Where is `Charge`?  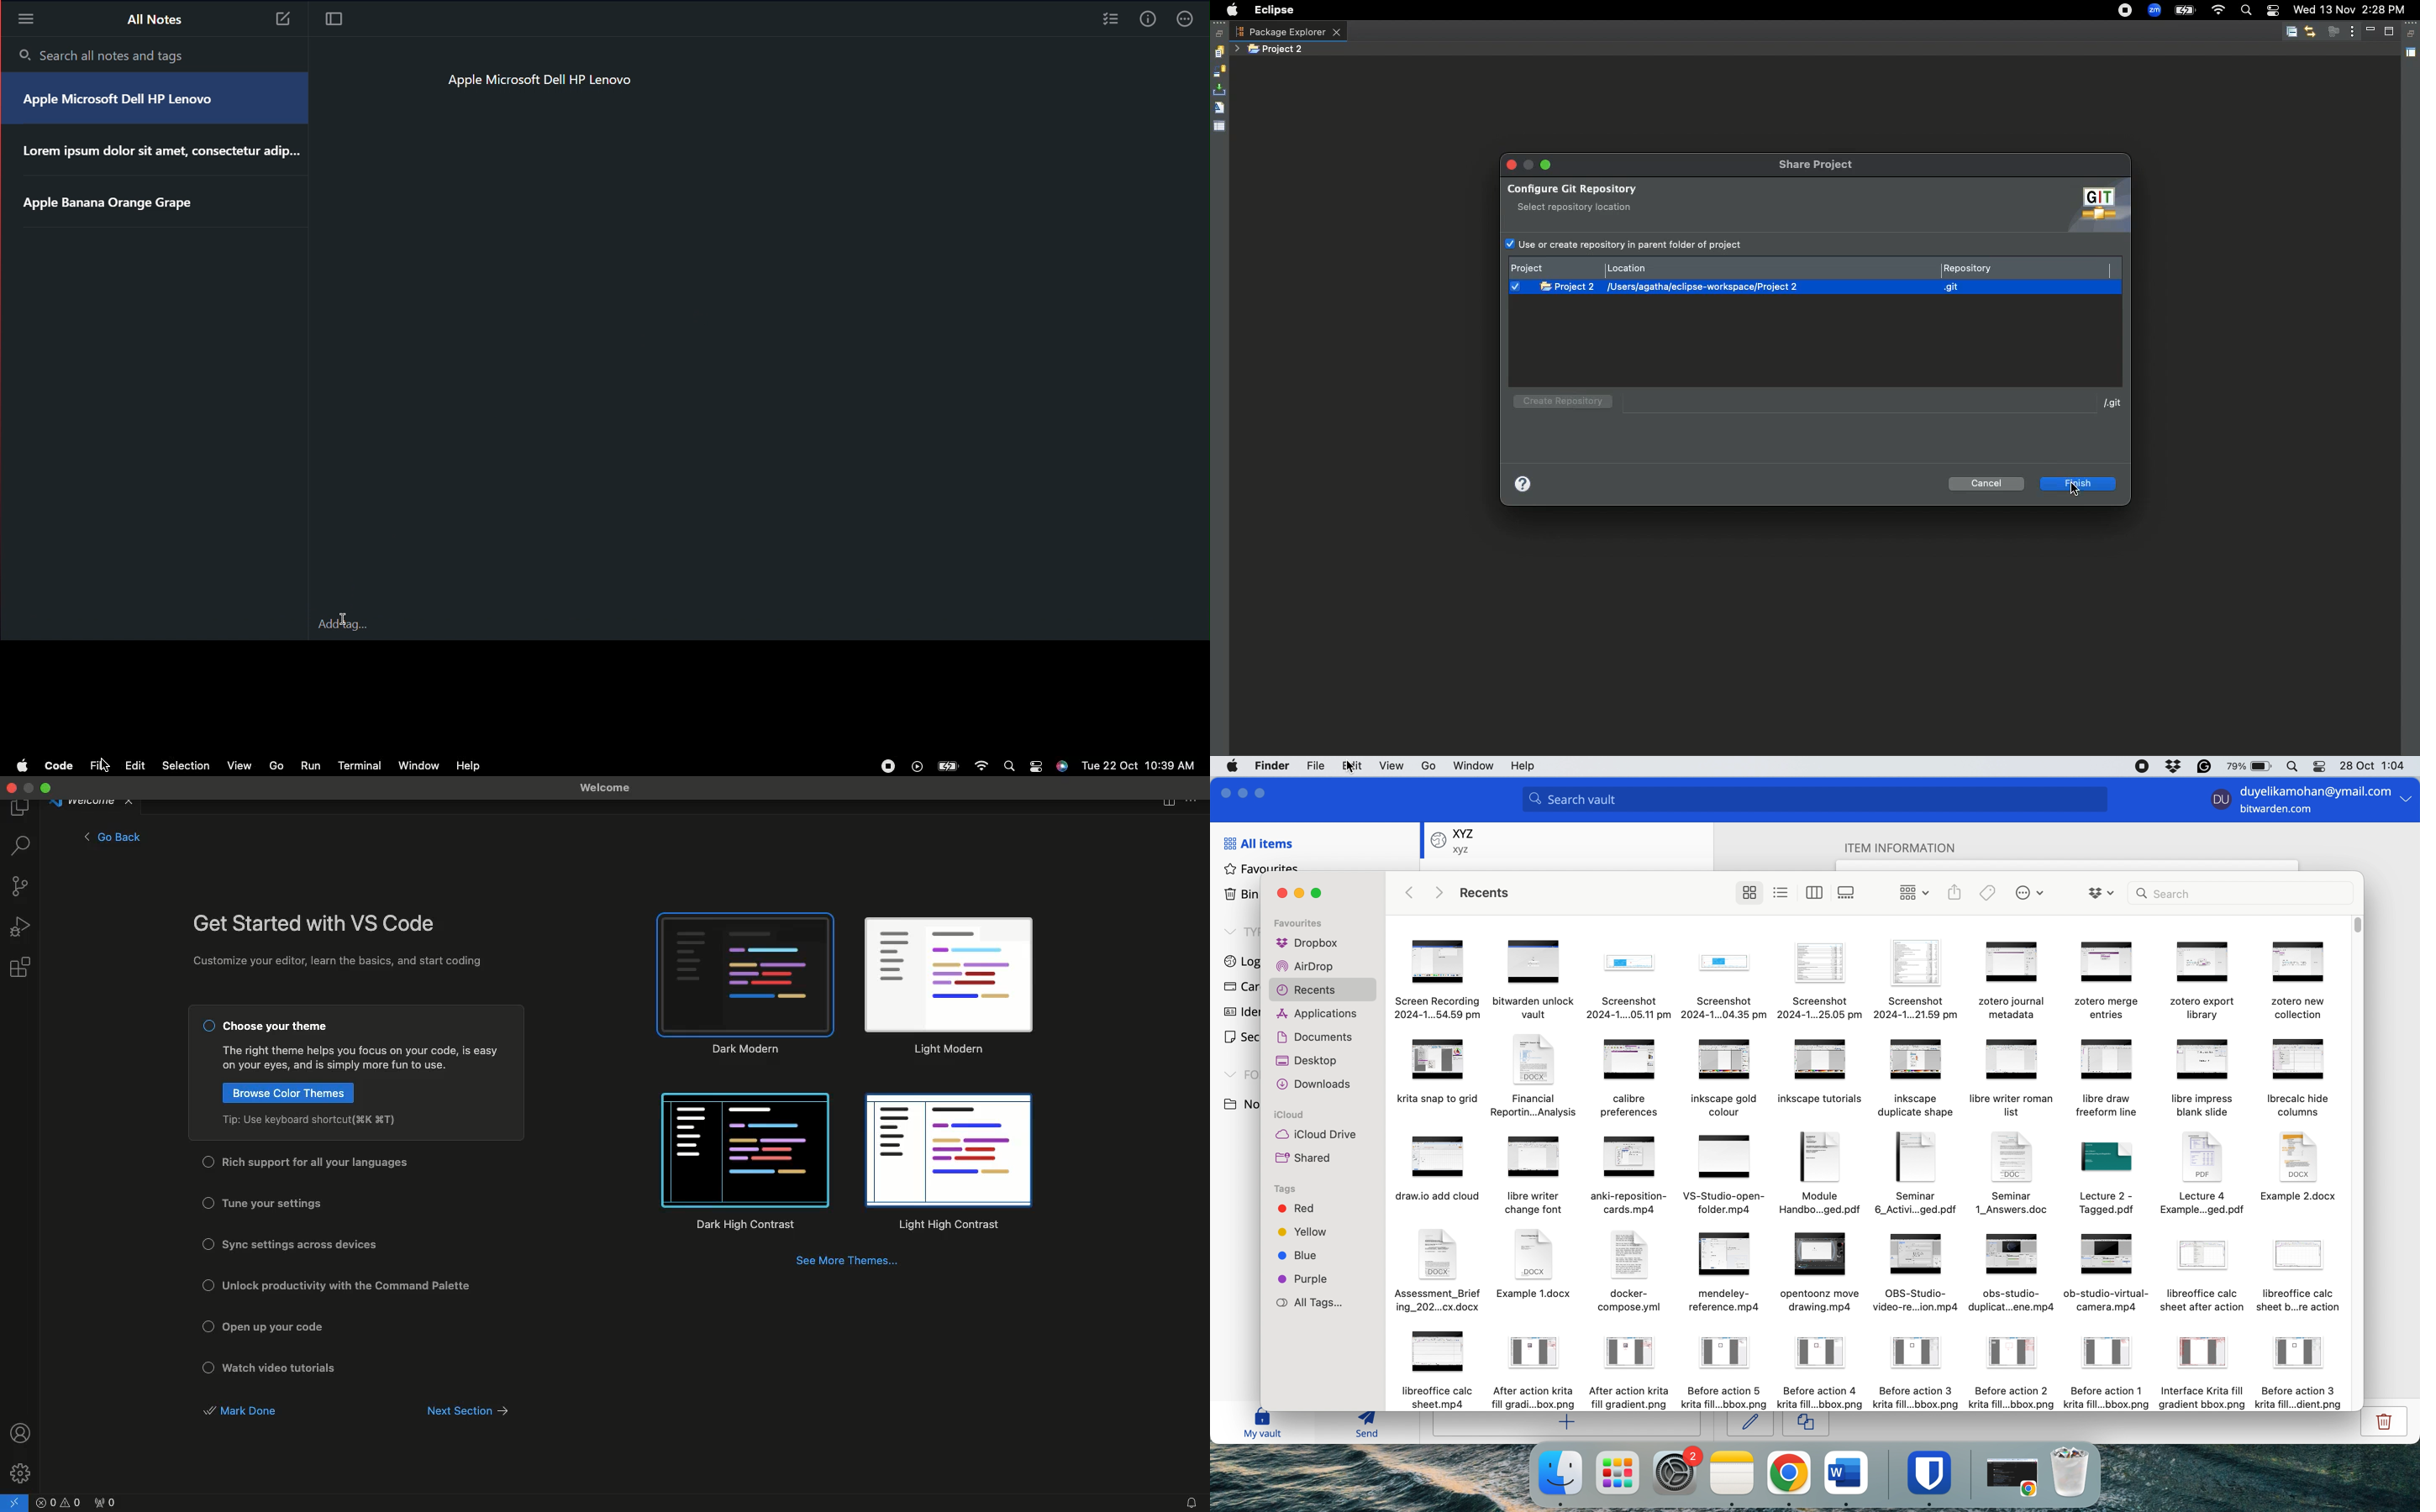 Charge is located at coordinates (2184, 12).